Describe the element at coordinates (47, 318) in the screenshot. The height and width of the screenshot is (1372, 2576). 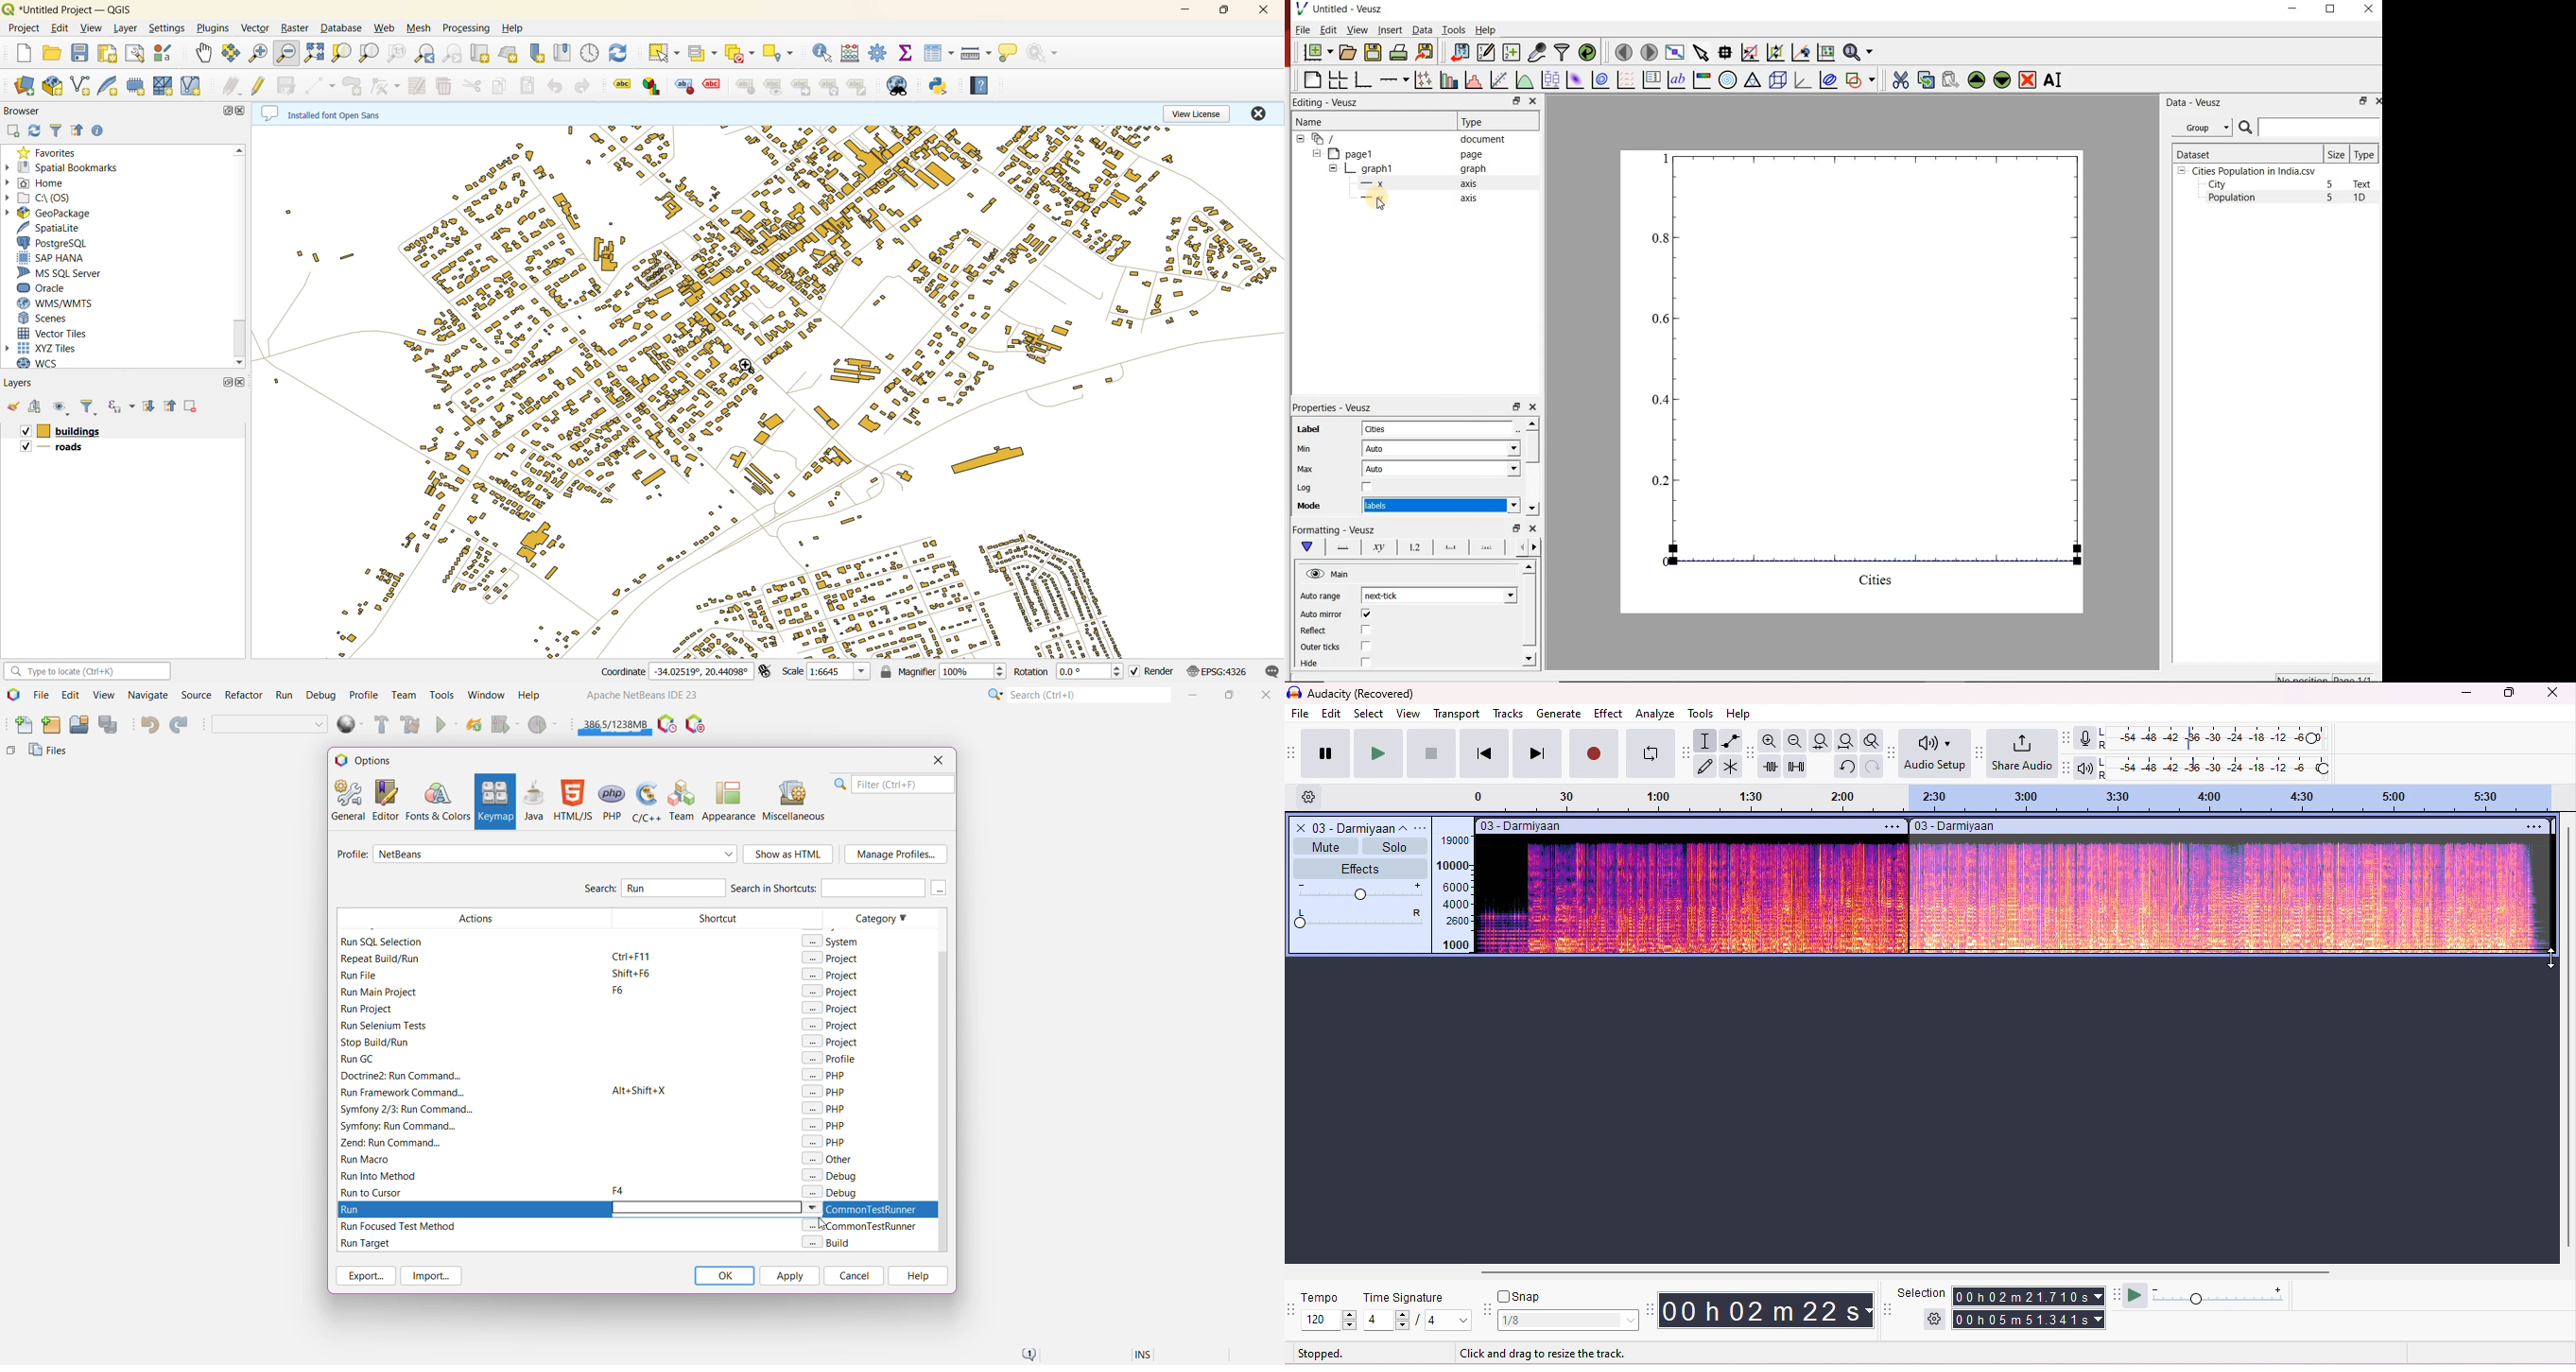
I see `scenes` at that location.